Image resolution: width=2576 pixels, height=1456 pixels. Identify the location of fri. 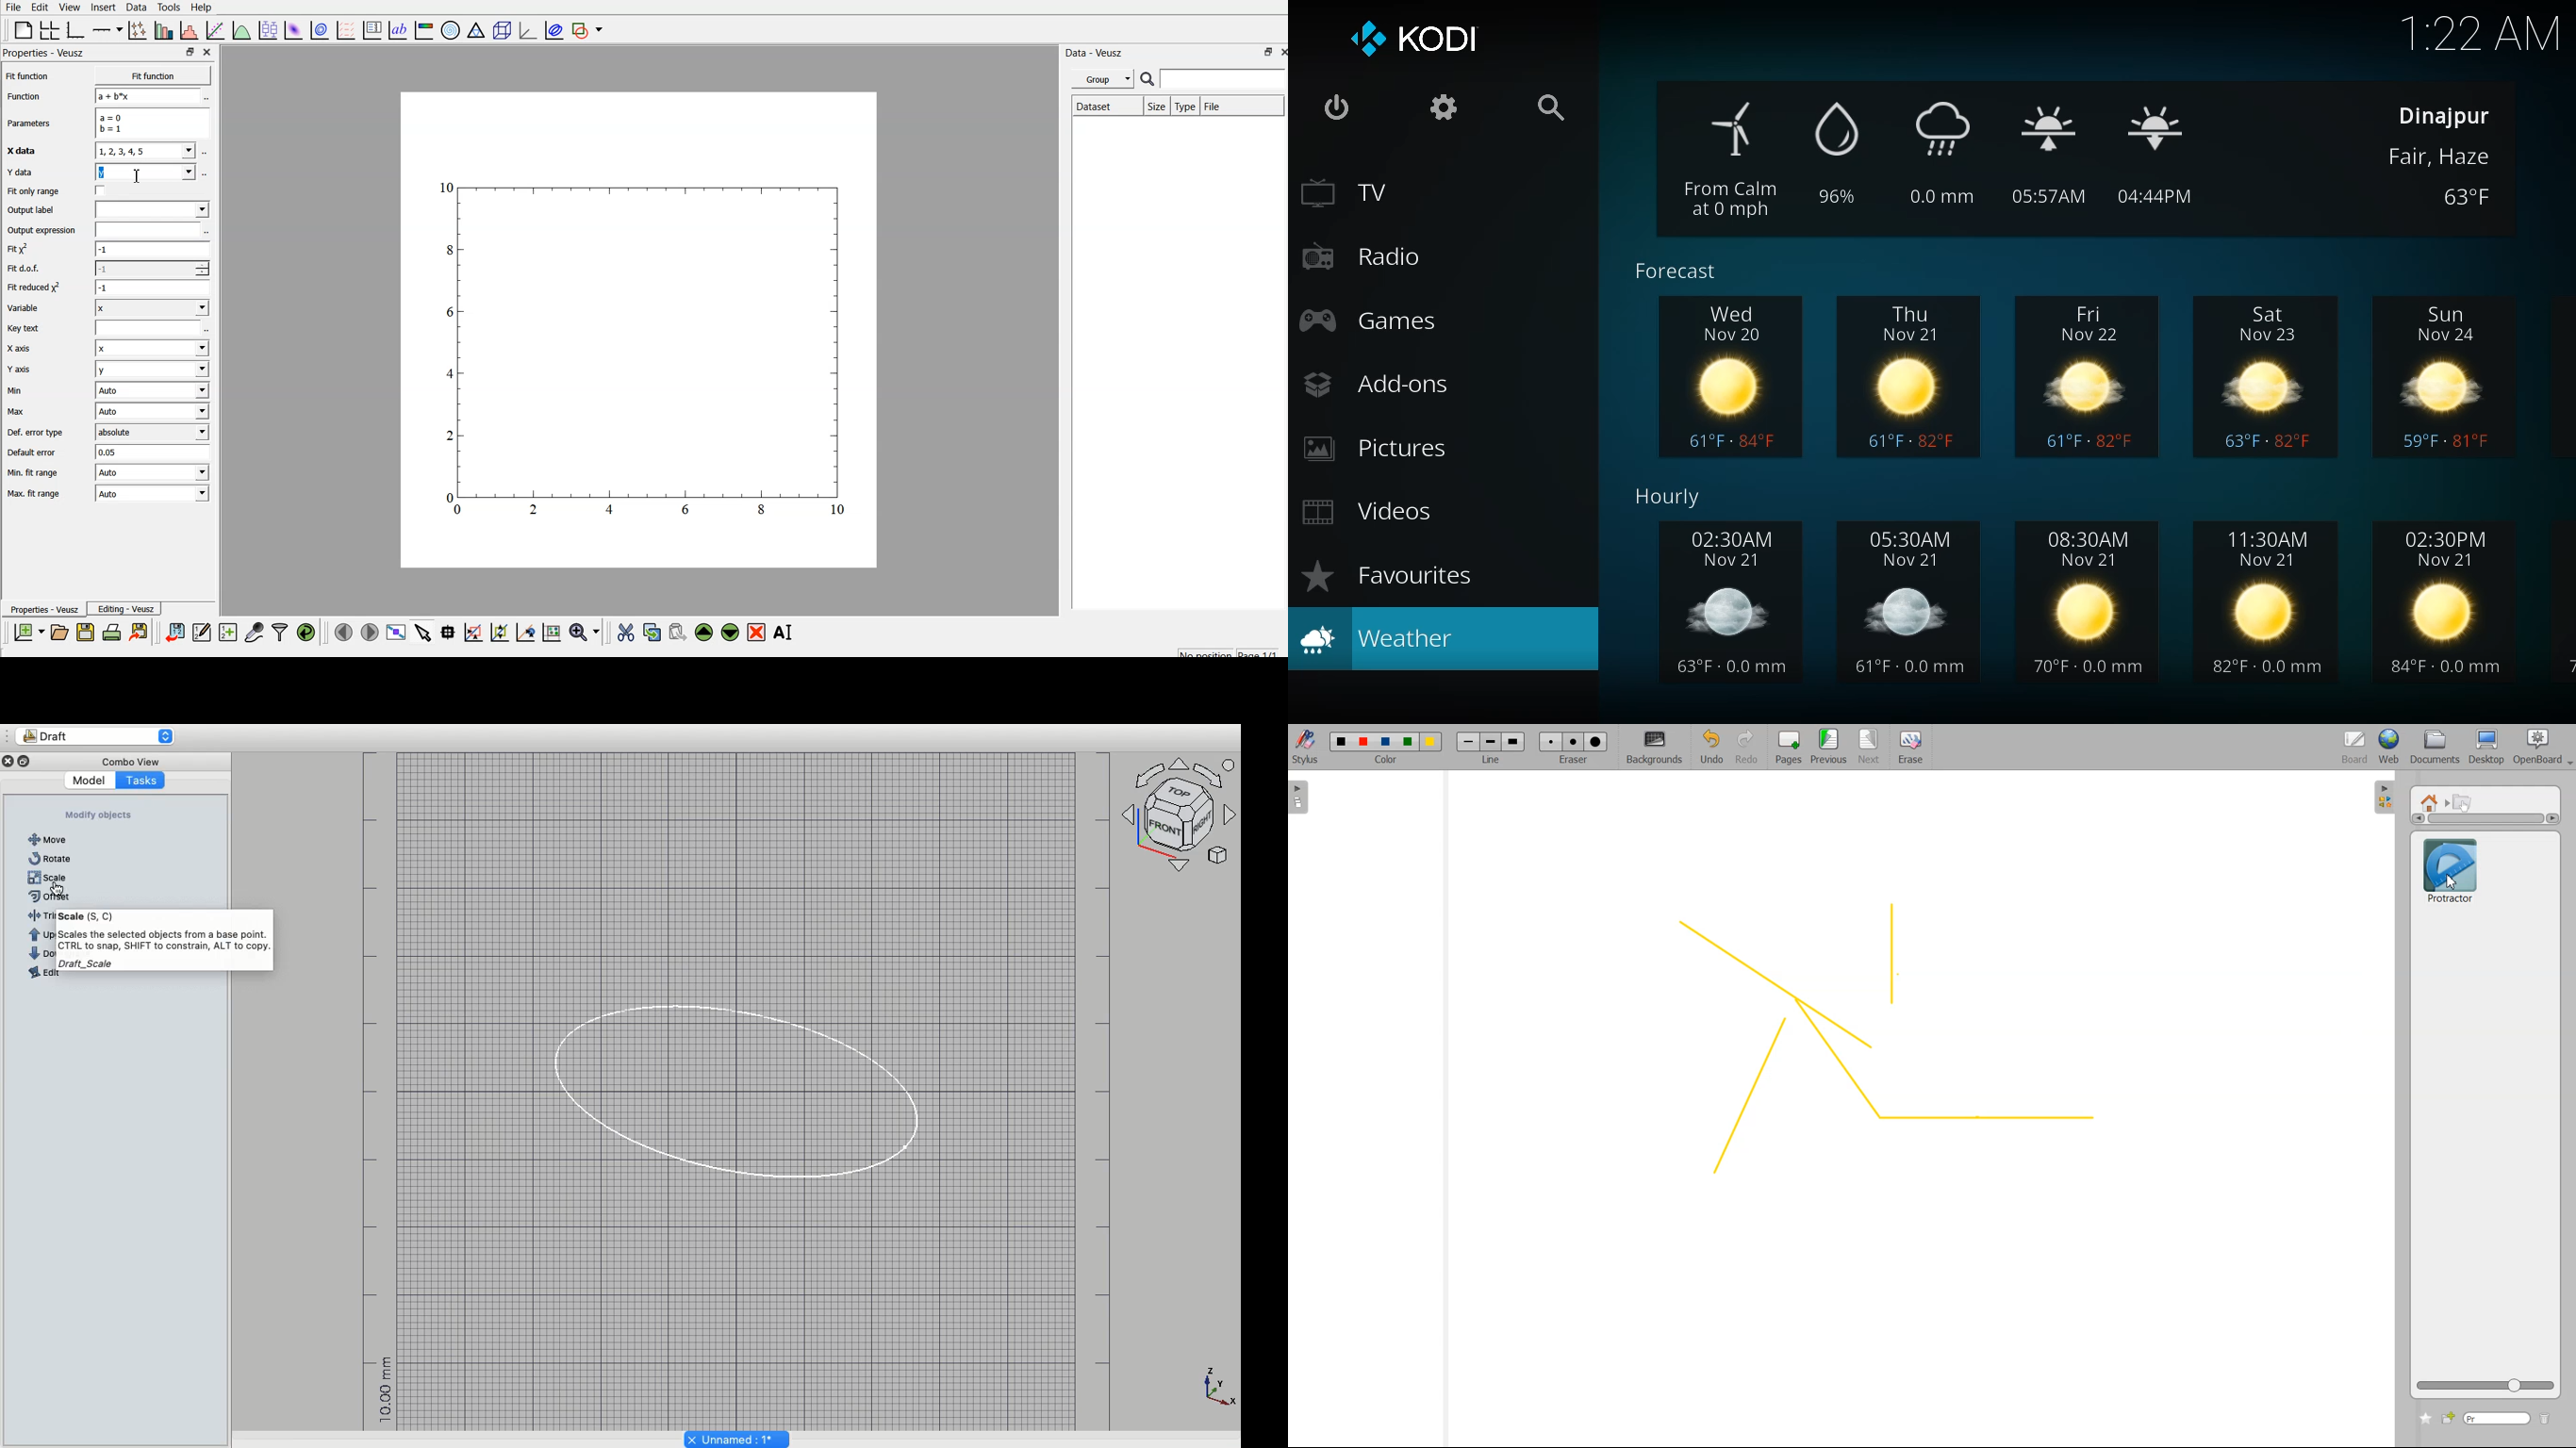
(2090, 373).